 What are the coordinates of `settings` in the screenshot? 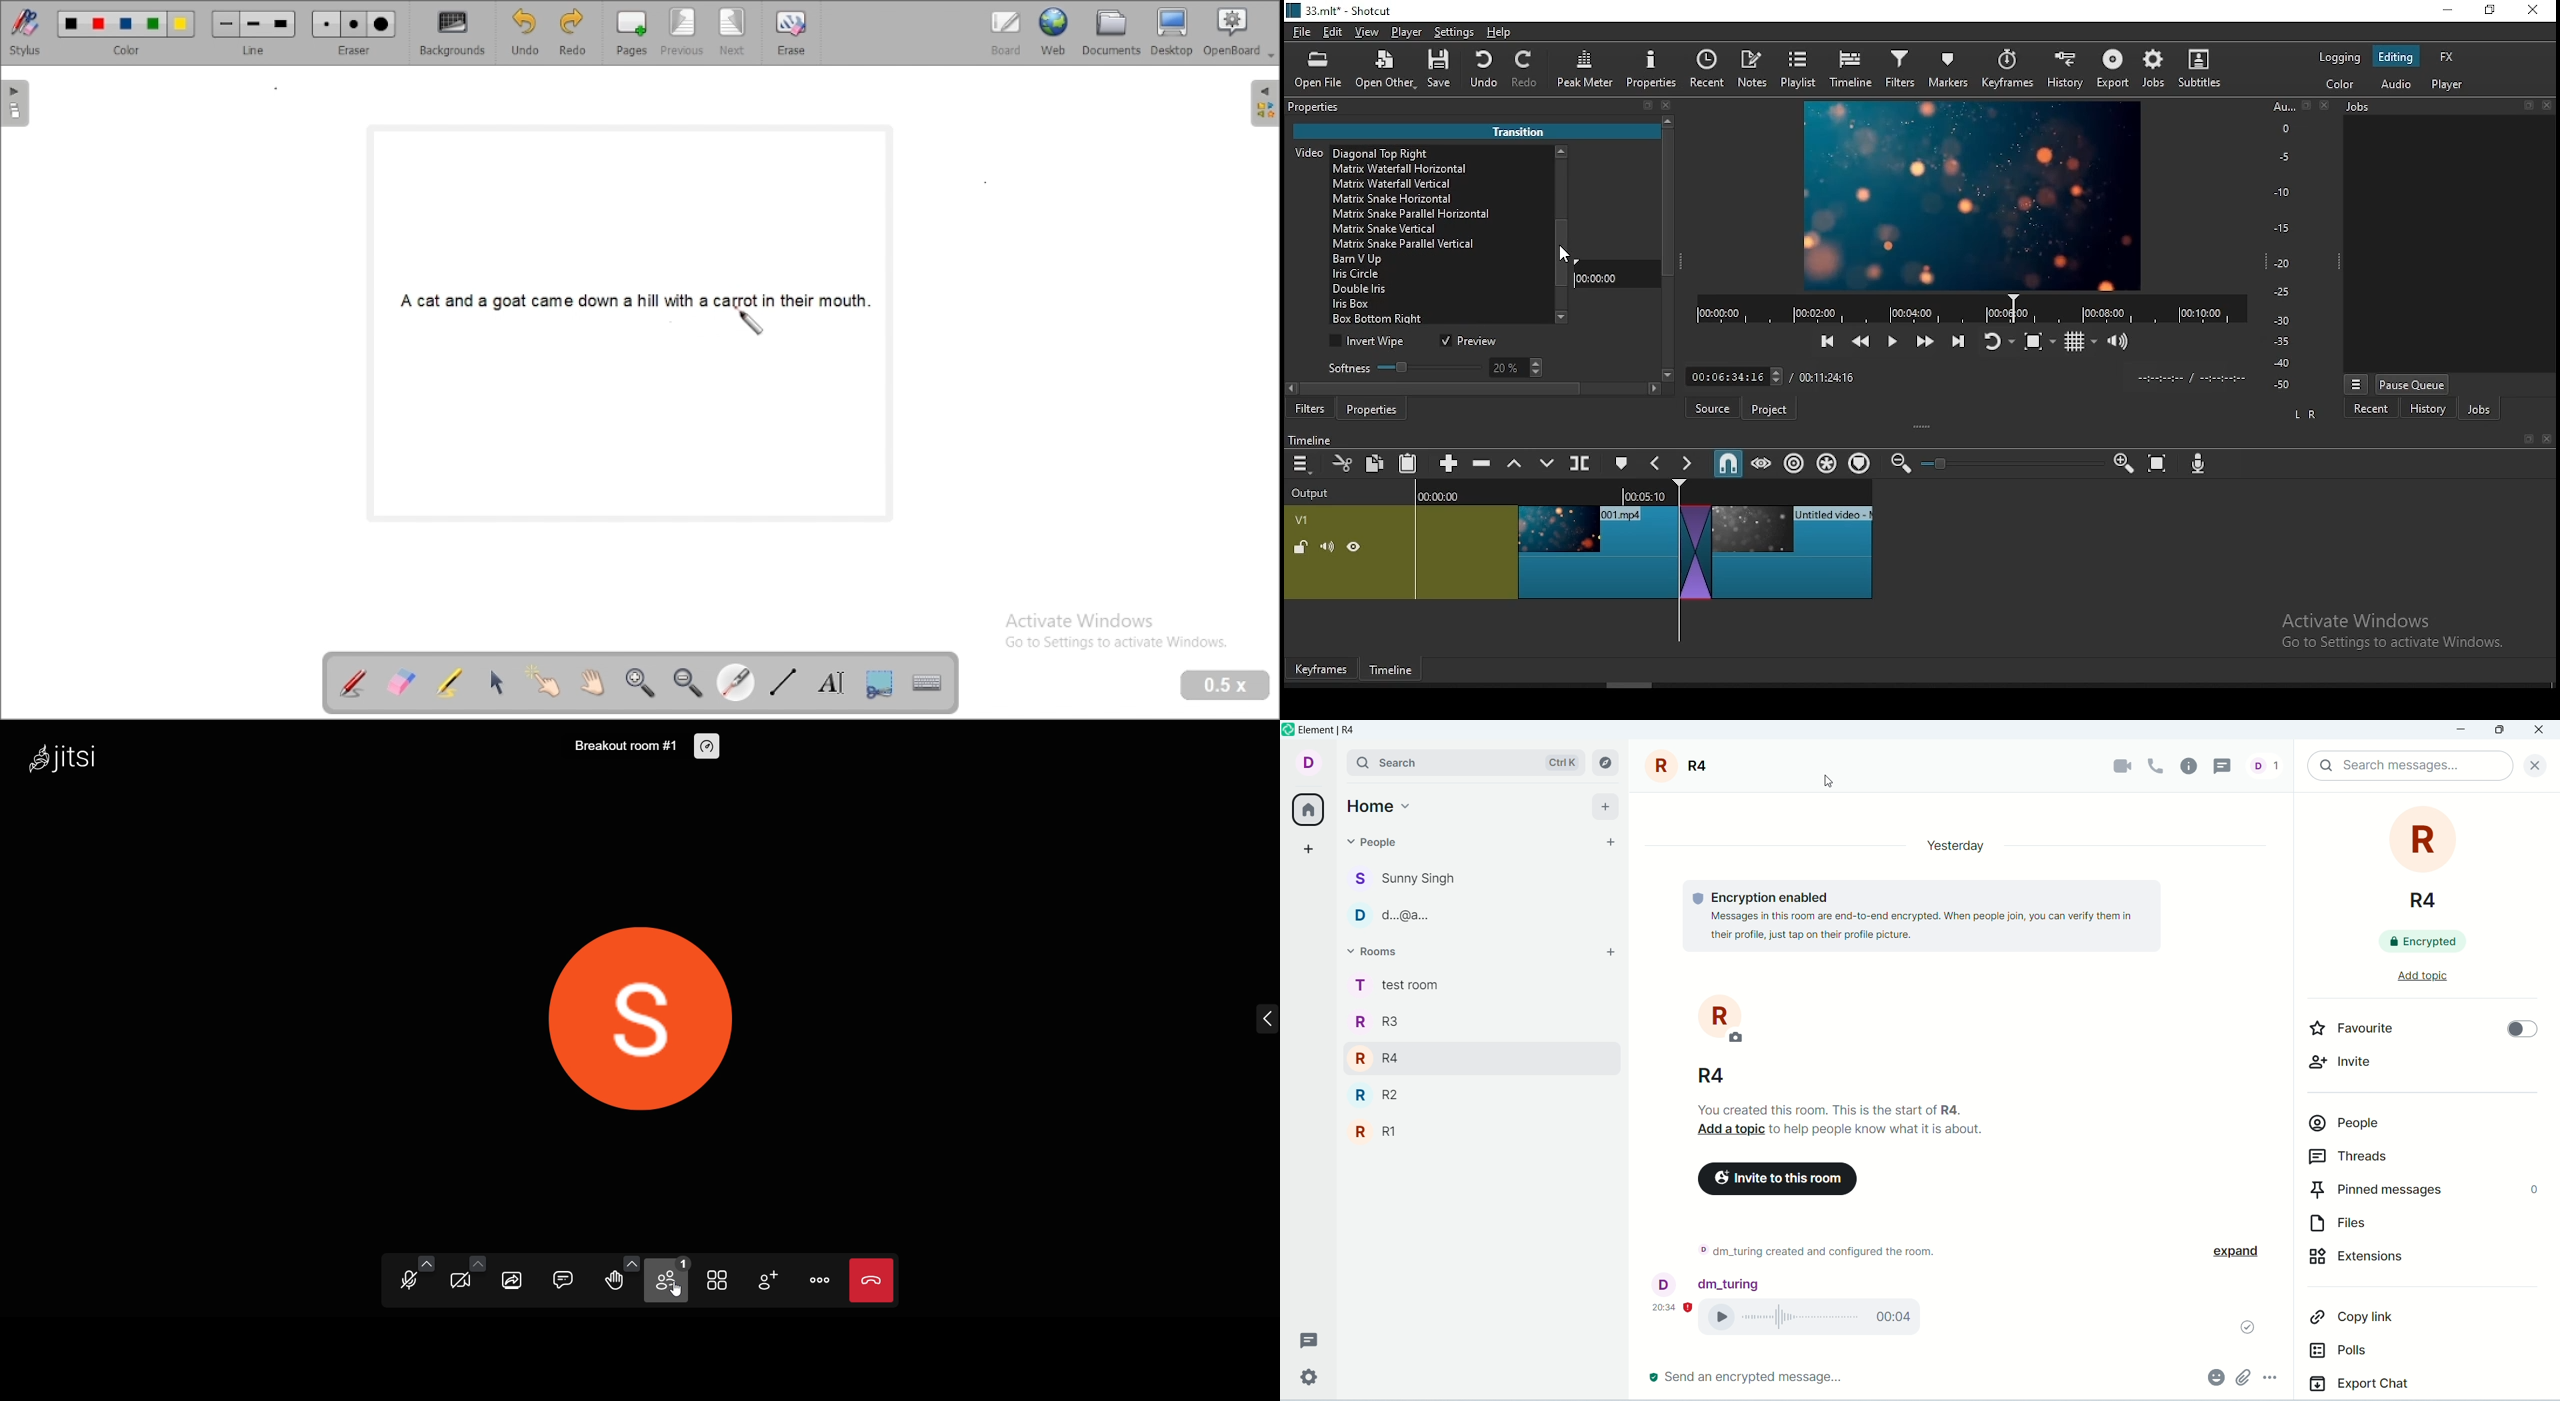 It's located at (1455, 35).